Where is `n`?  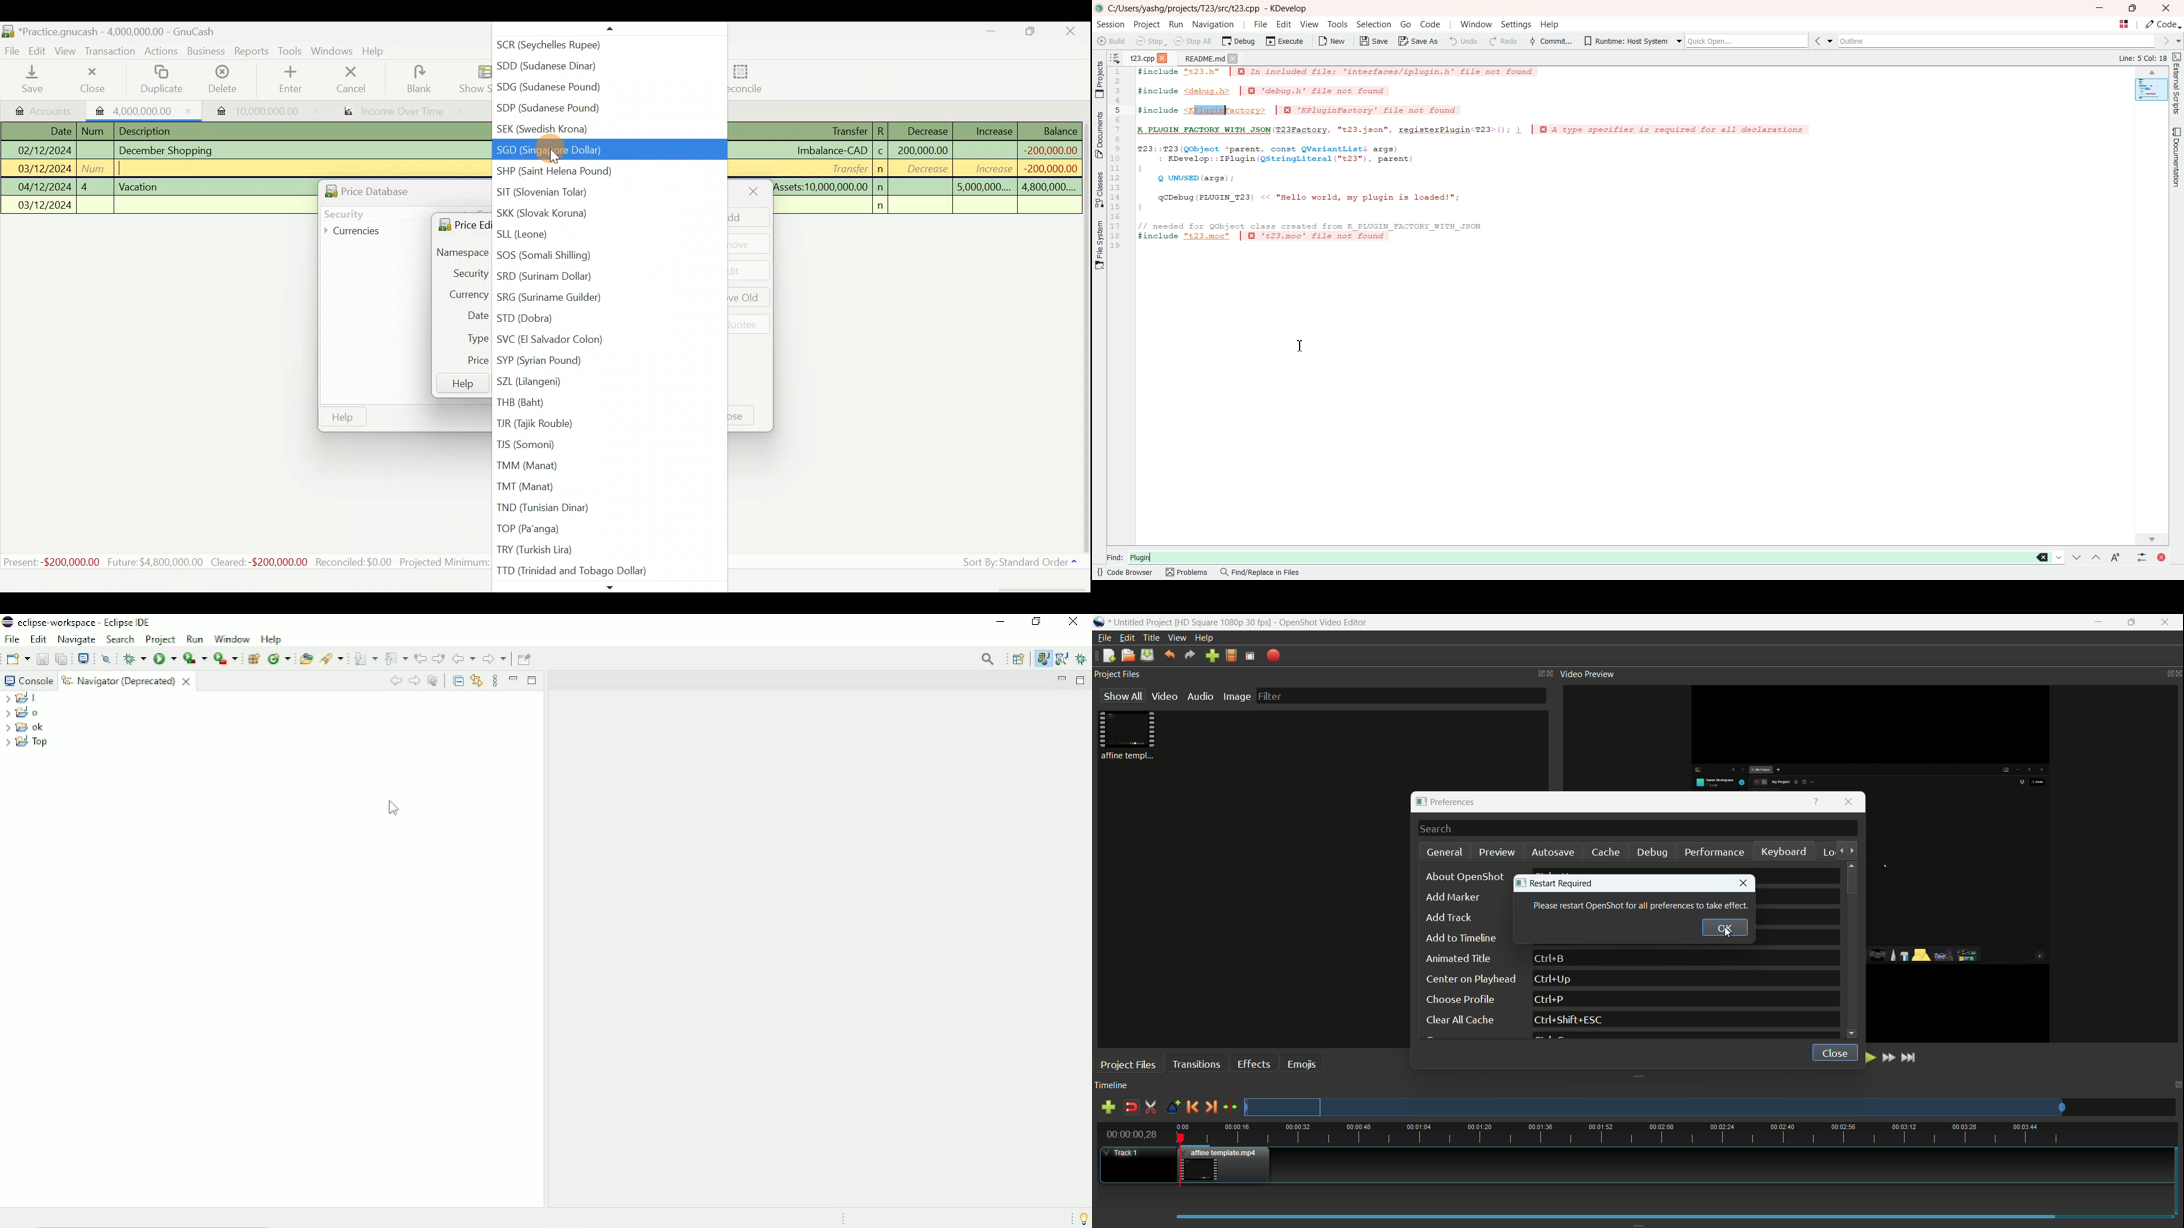 n is located at coordinates (882, 187).